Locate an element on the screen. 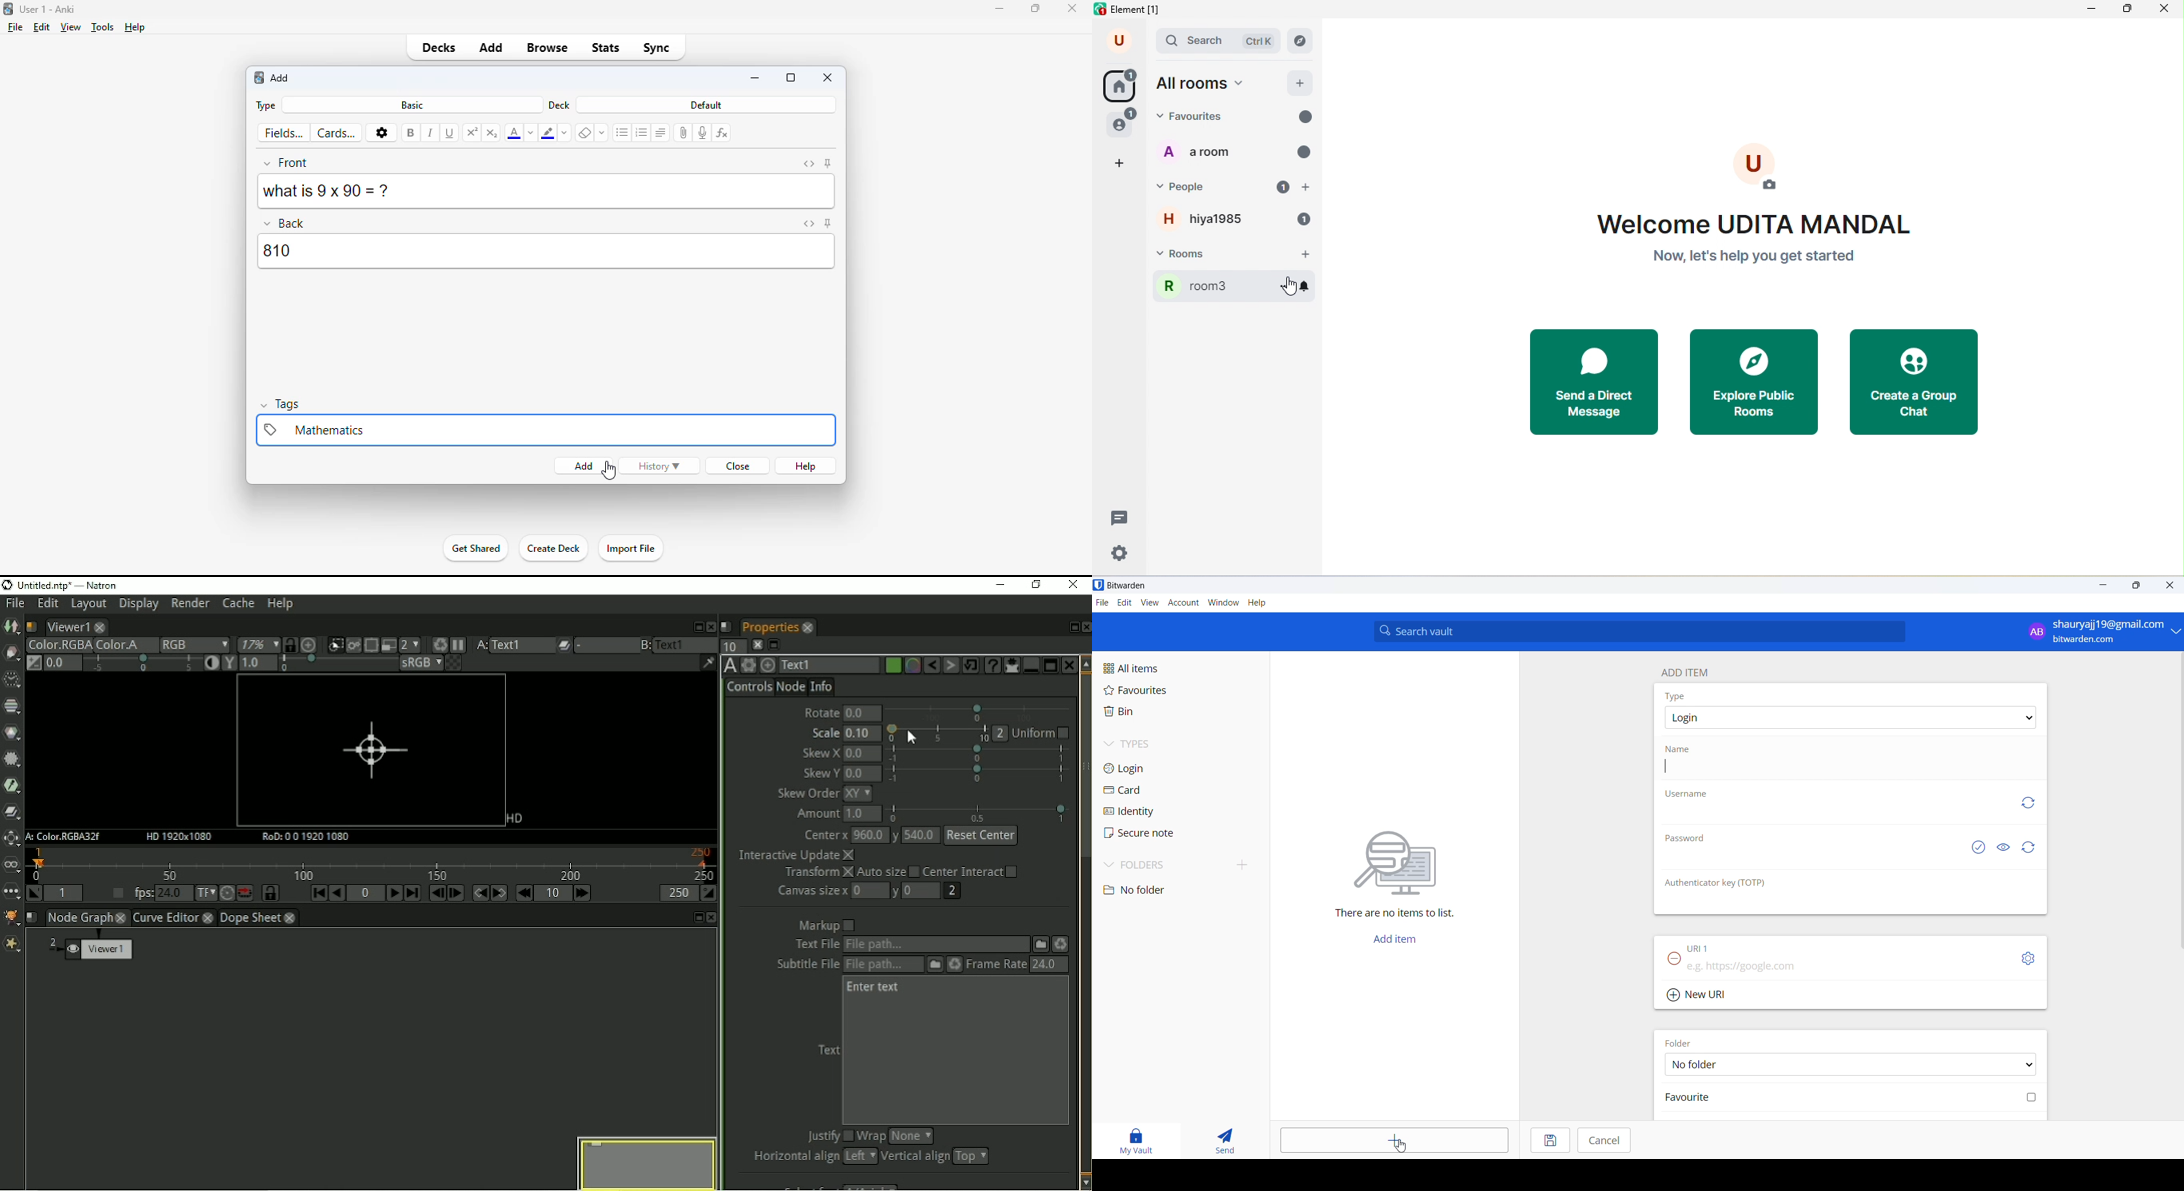  stats is located at coordinates (606, 49).